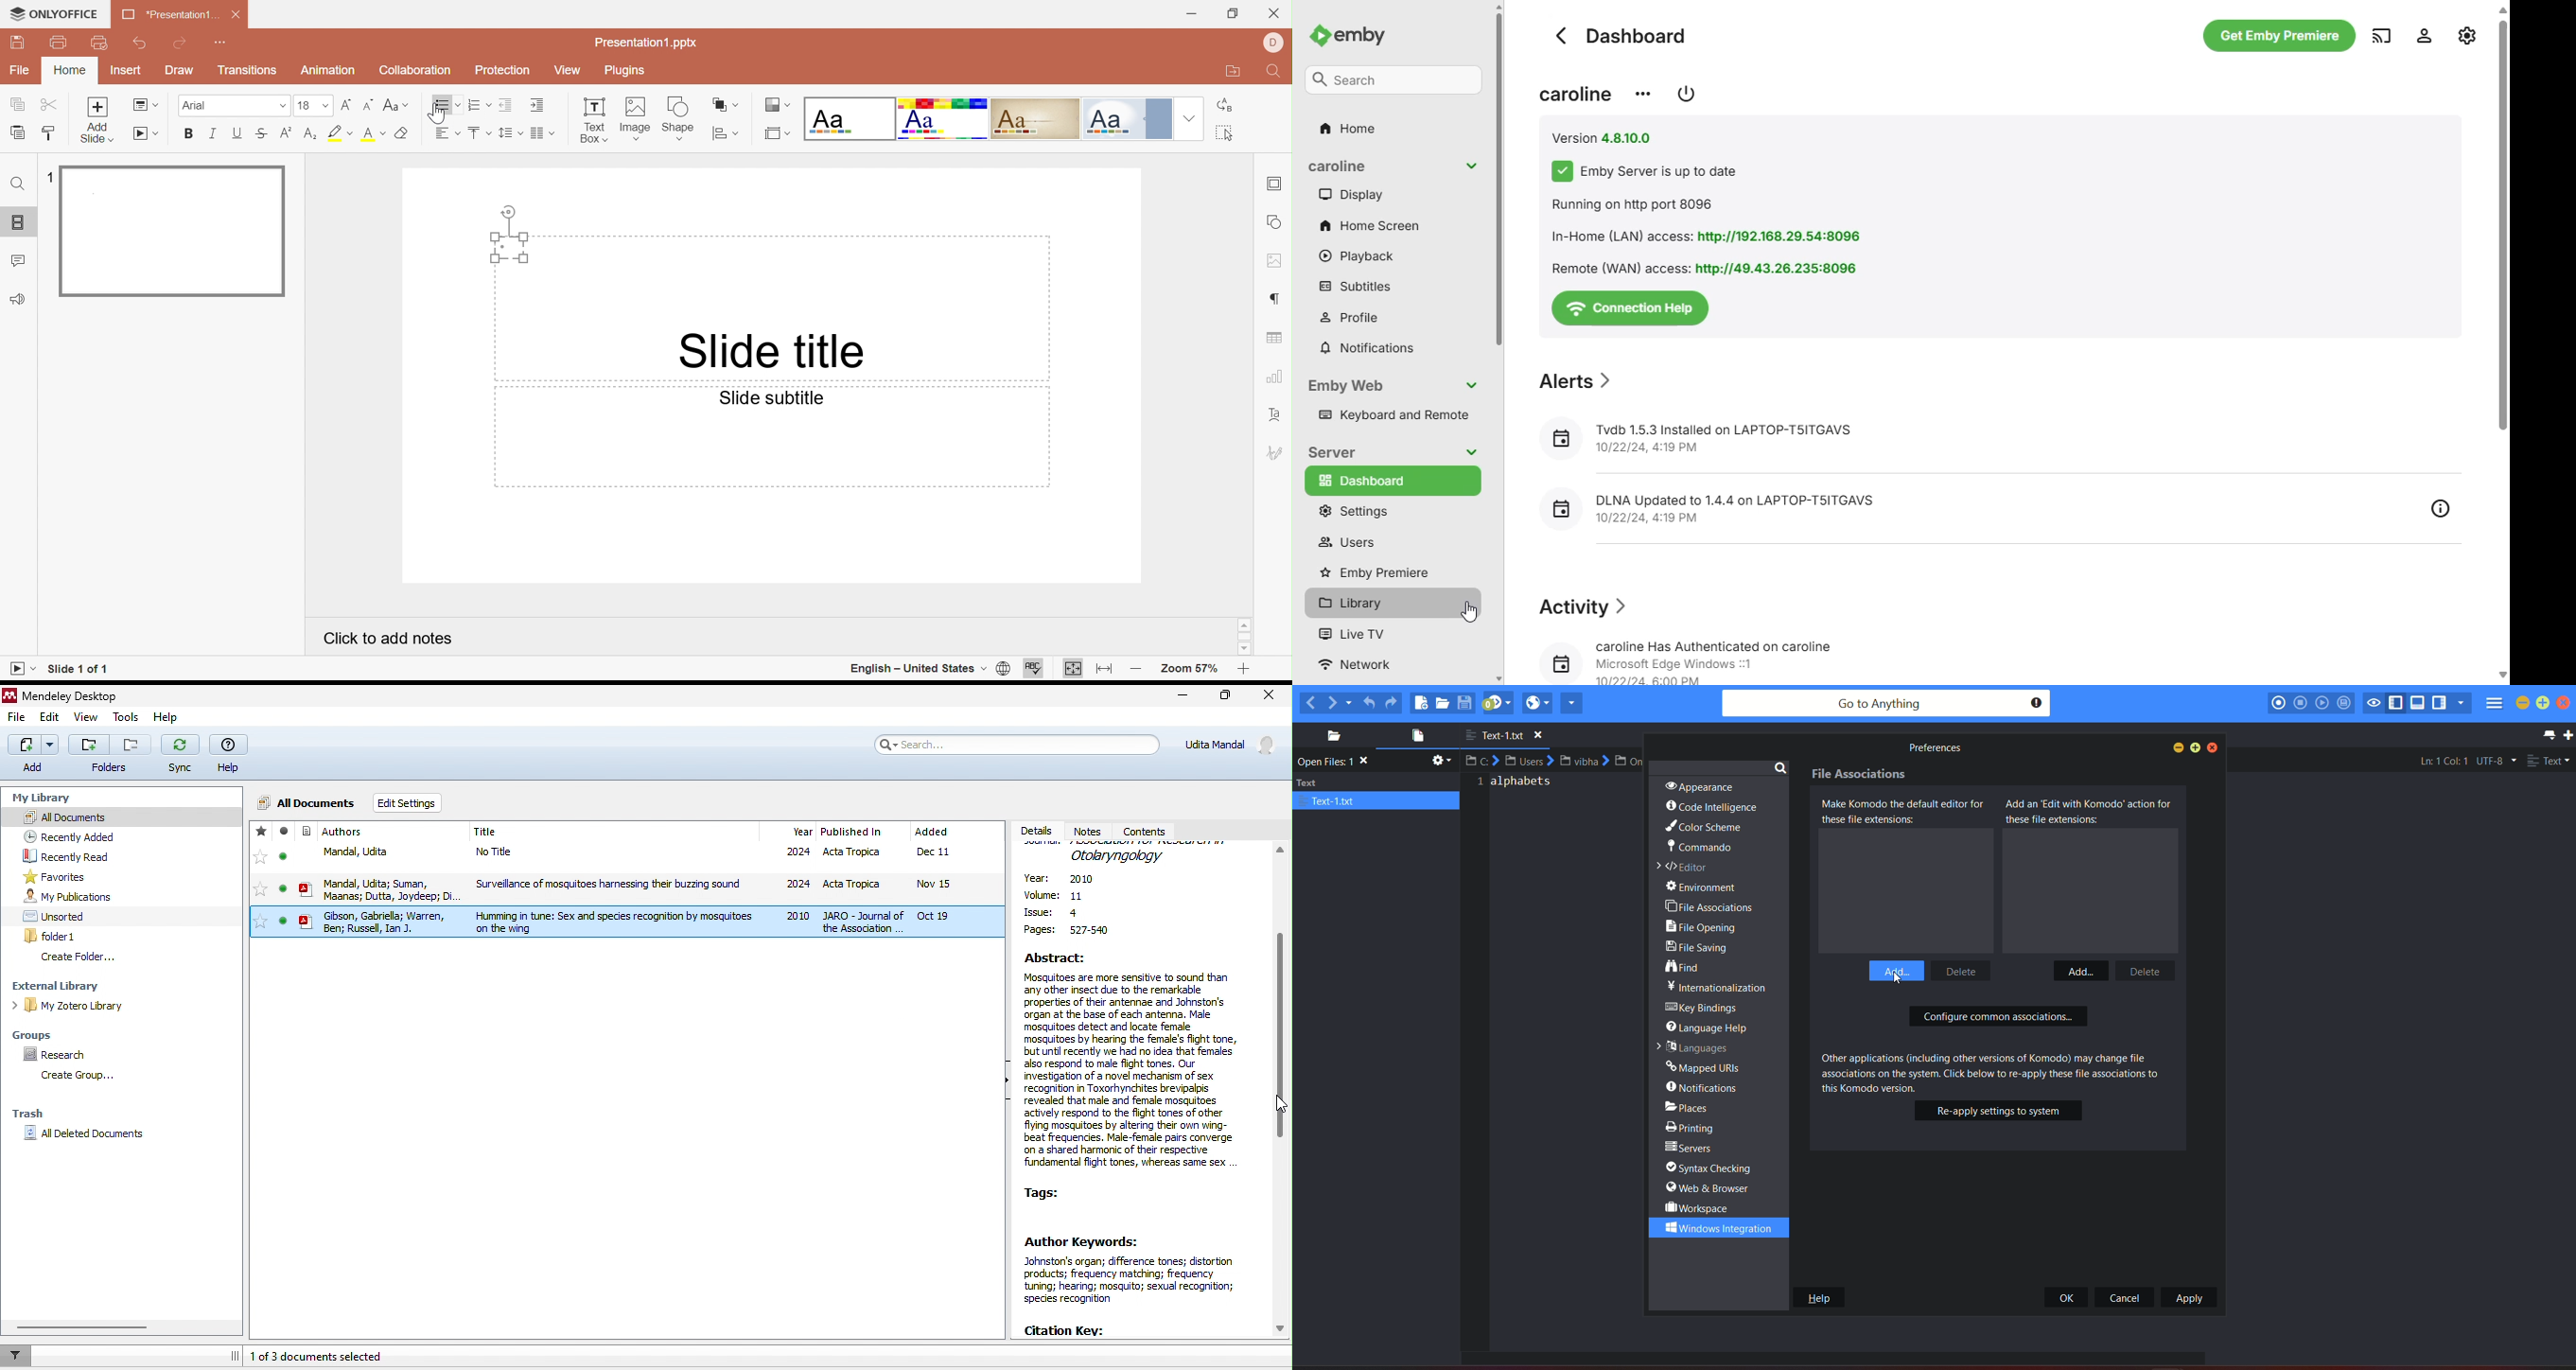  Describe the element at coordinates (1277, 415) in the screenshot. I see `Text Art settings` at that location.